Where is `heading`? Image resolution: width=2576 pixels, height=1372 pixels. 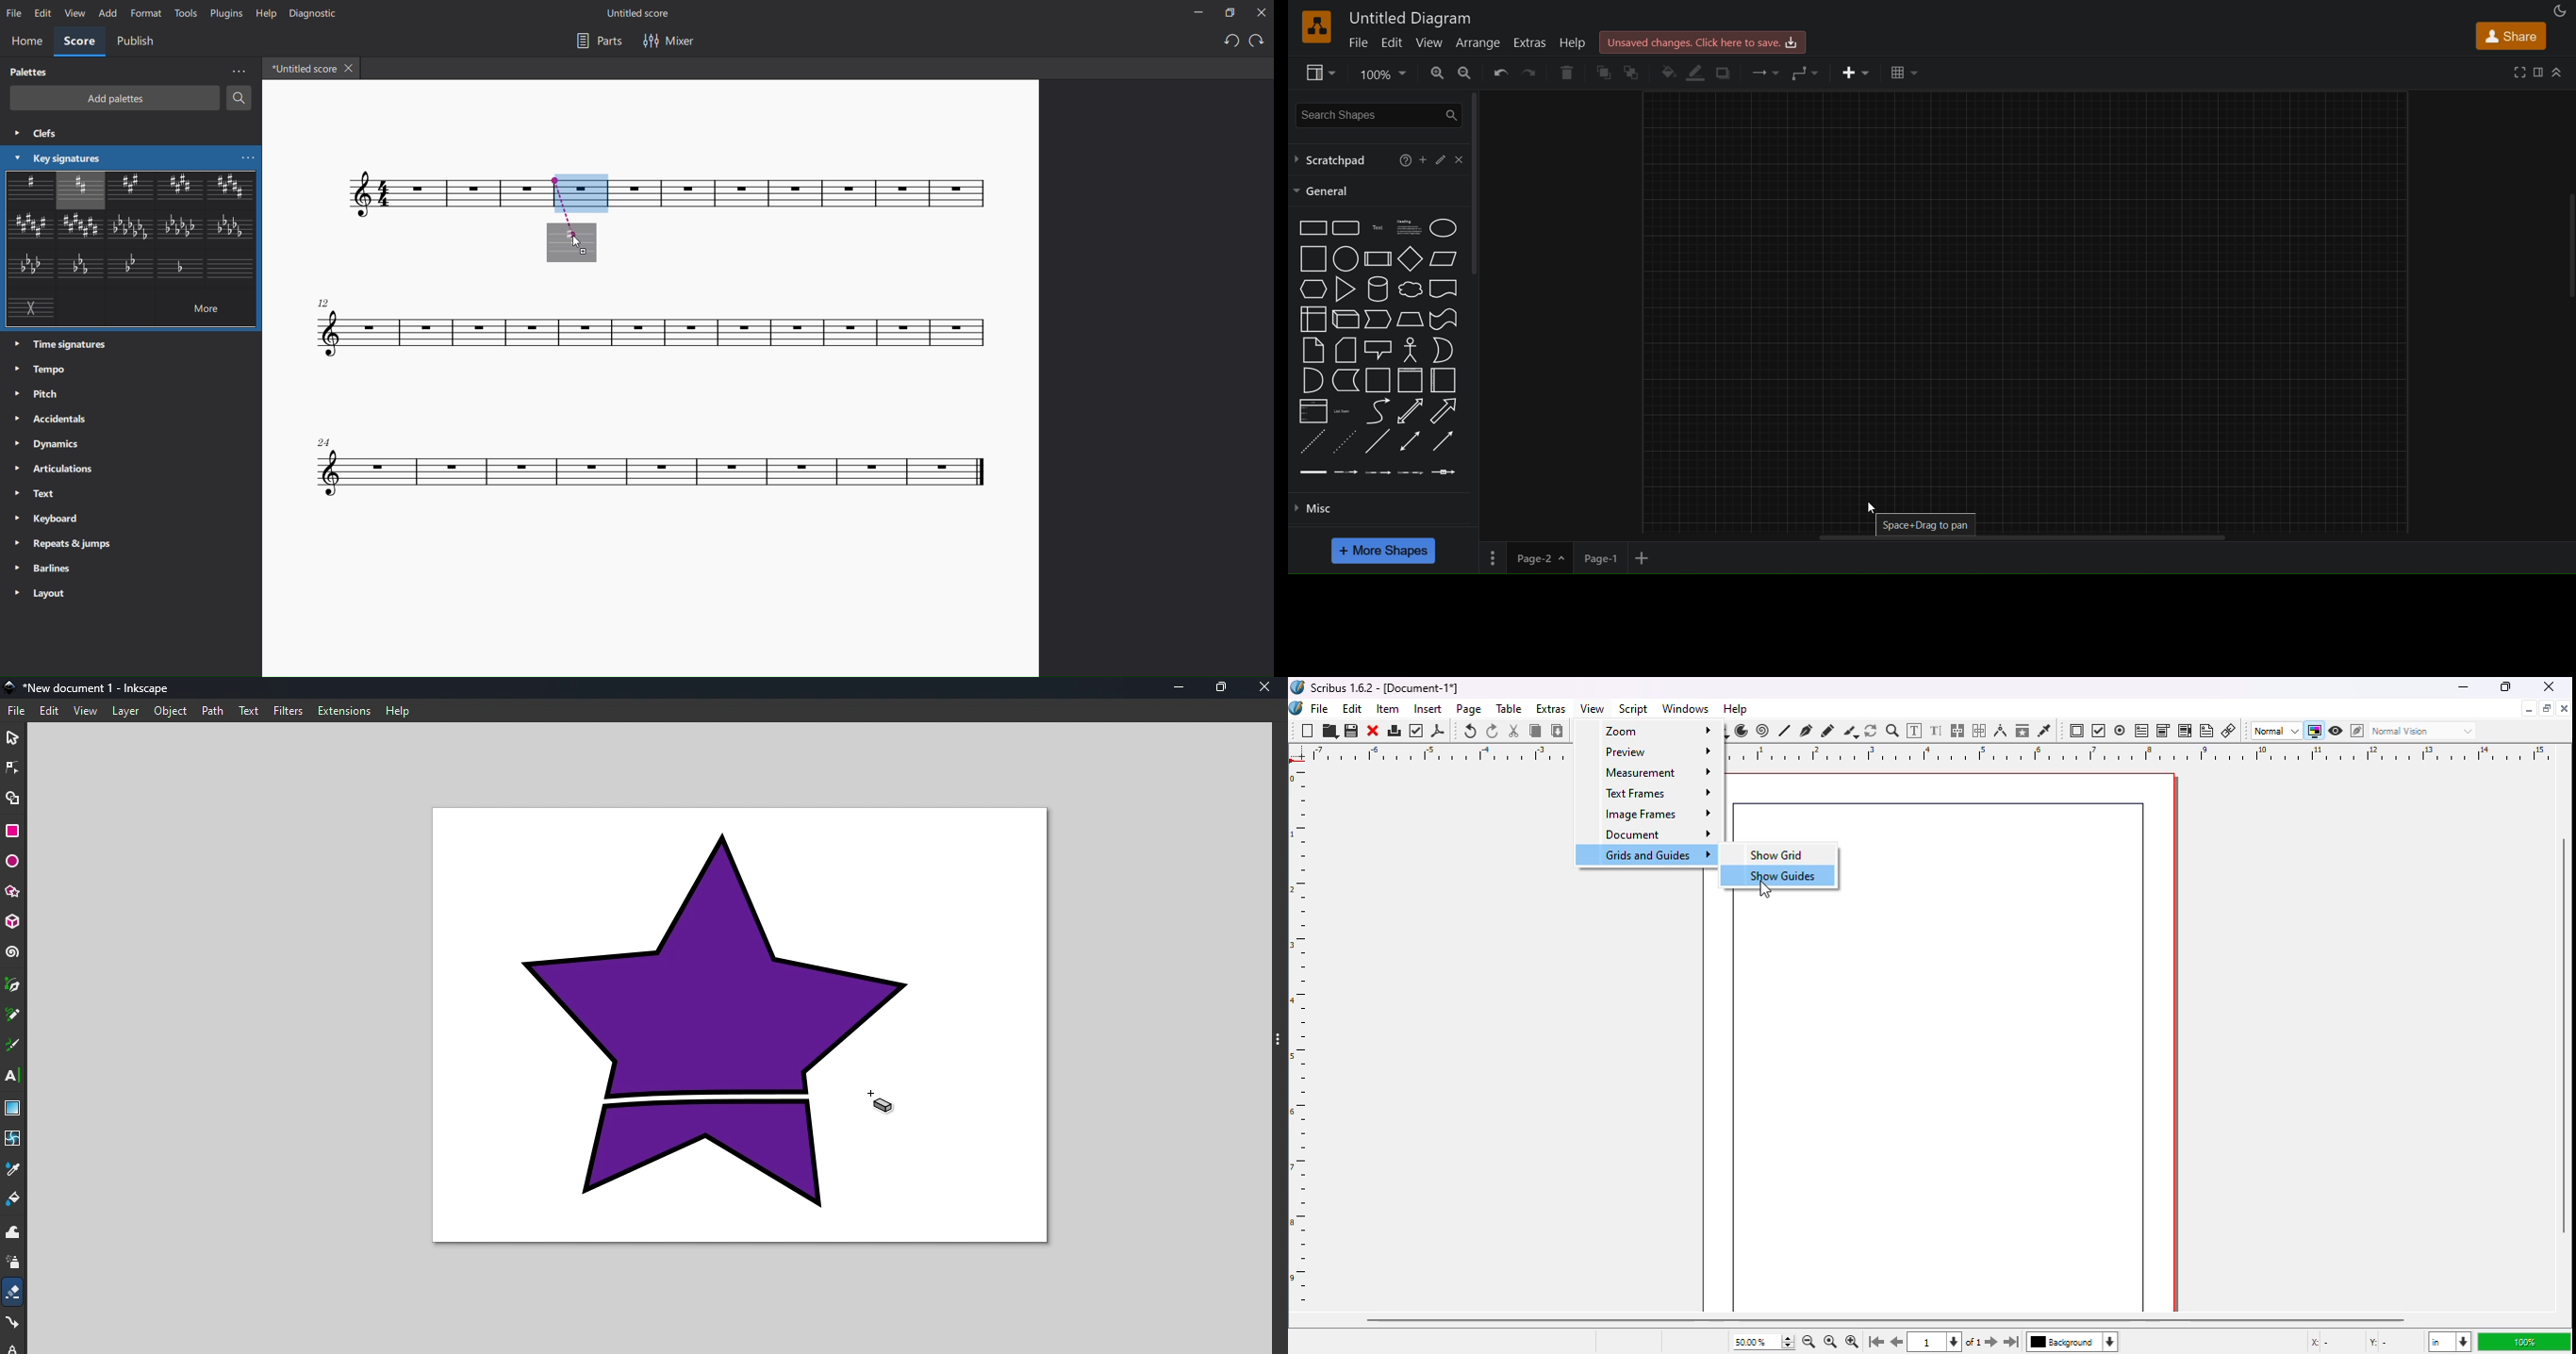
heading is located at coordinates (1408, 227).